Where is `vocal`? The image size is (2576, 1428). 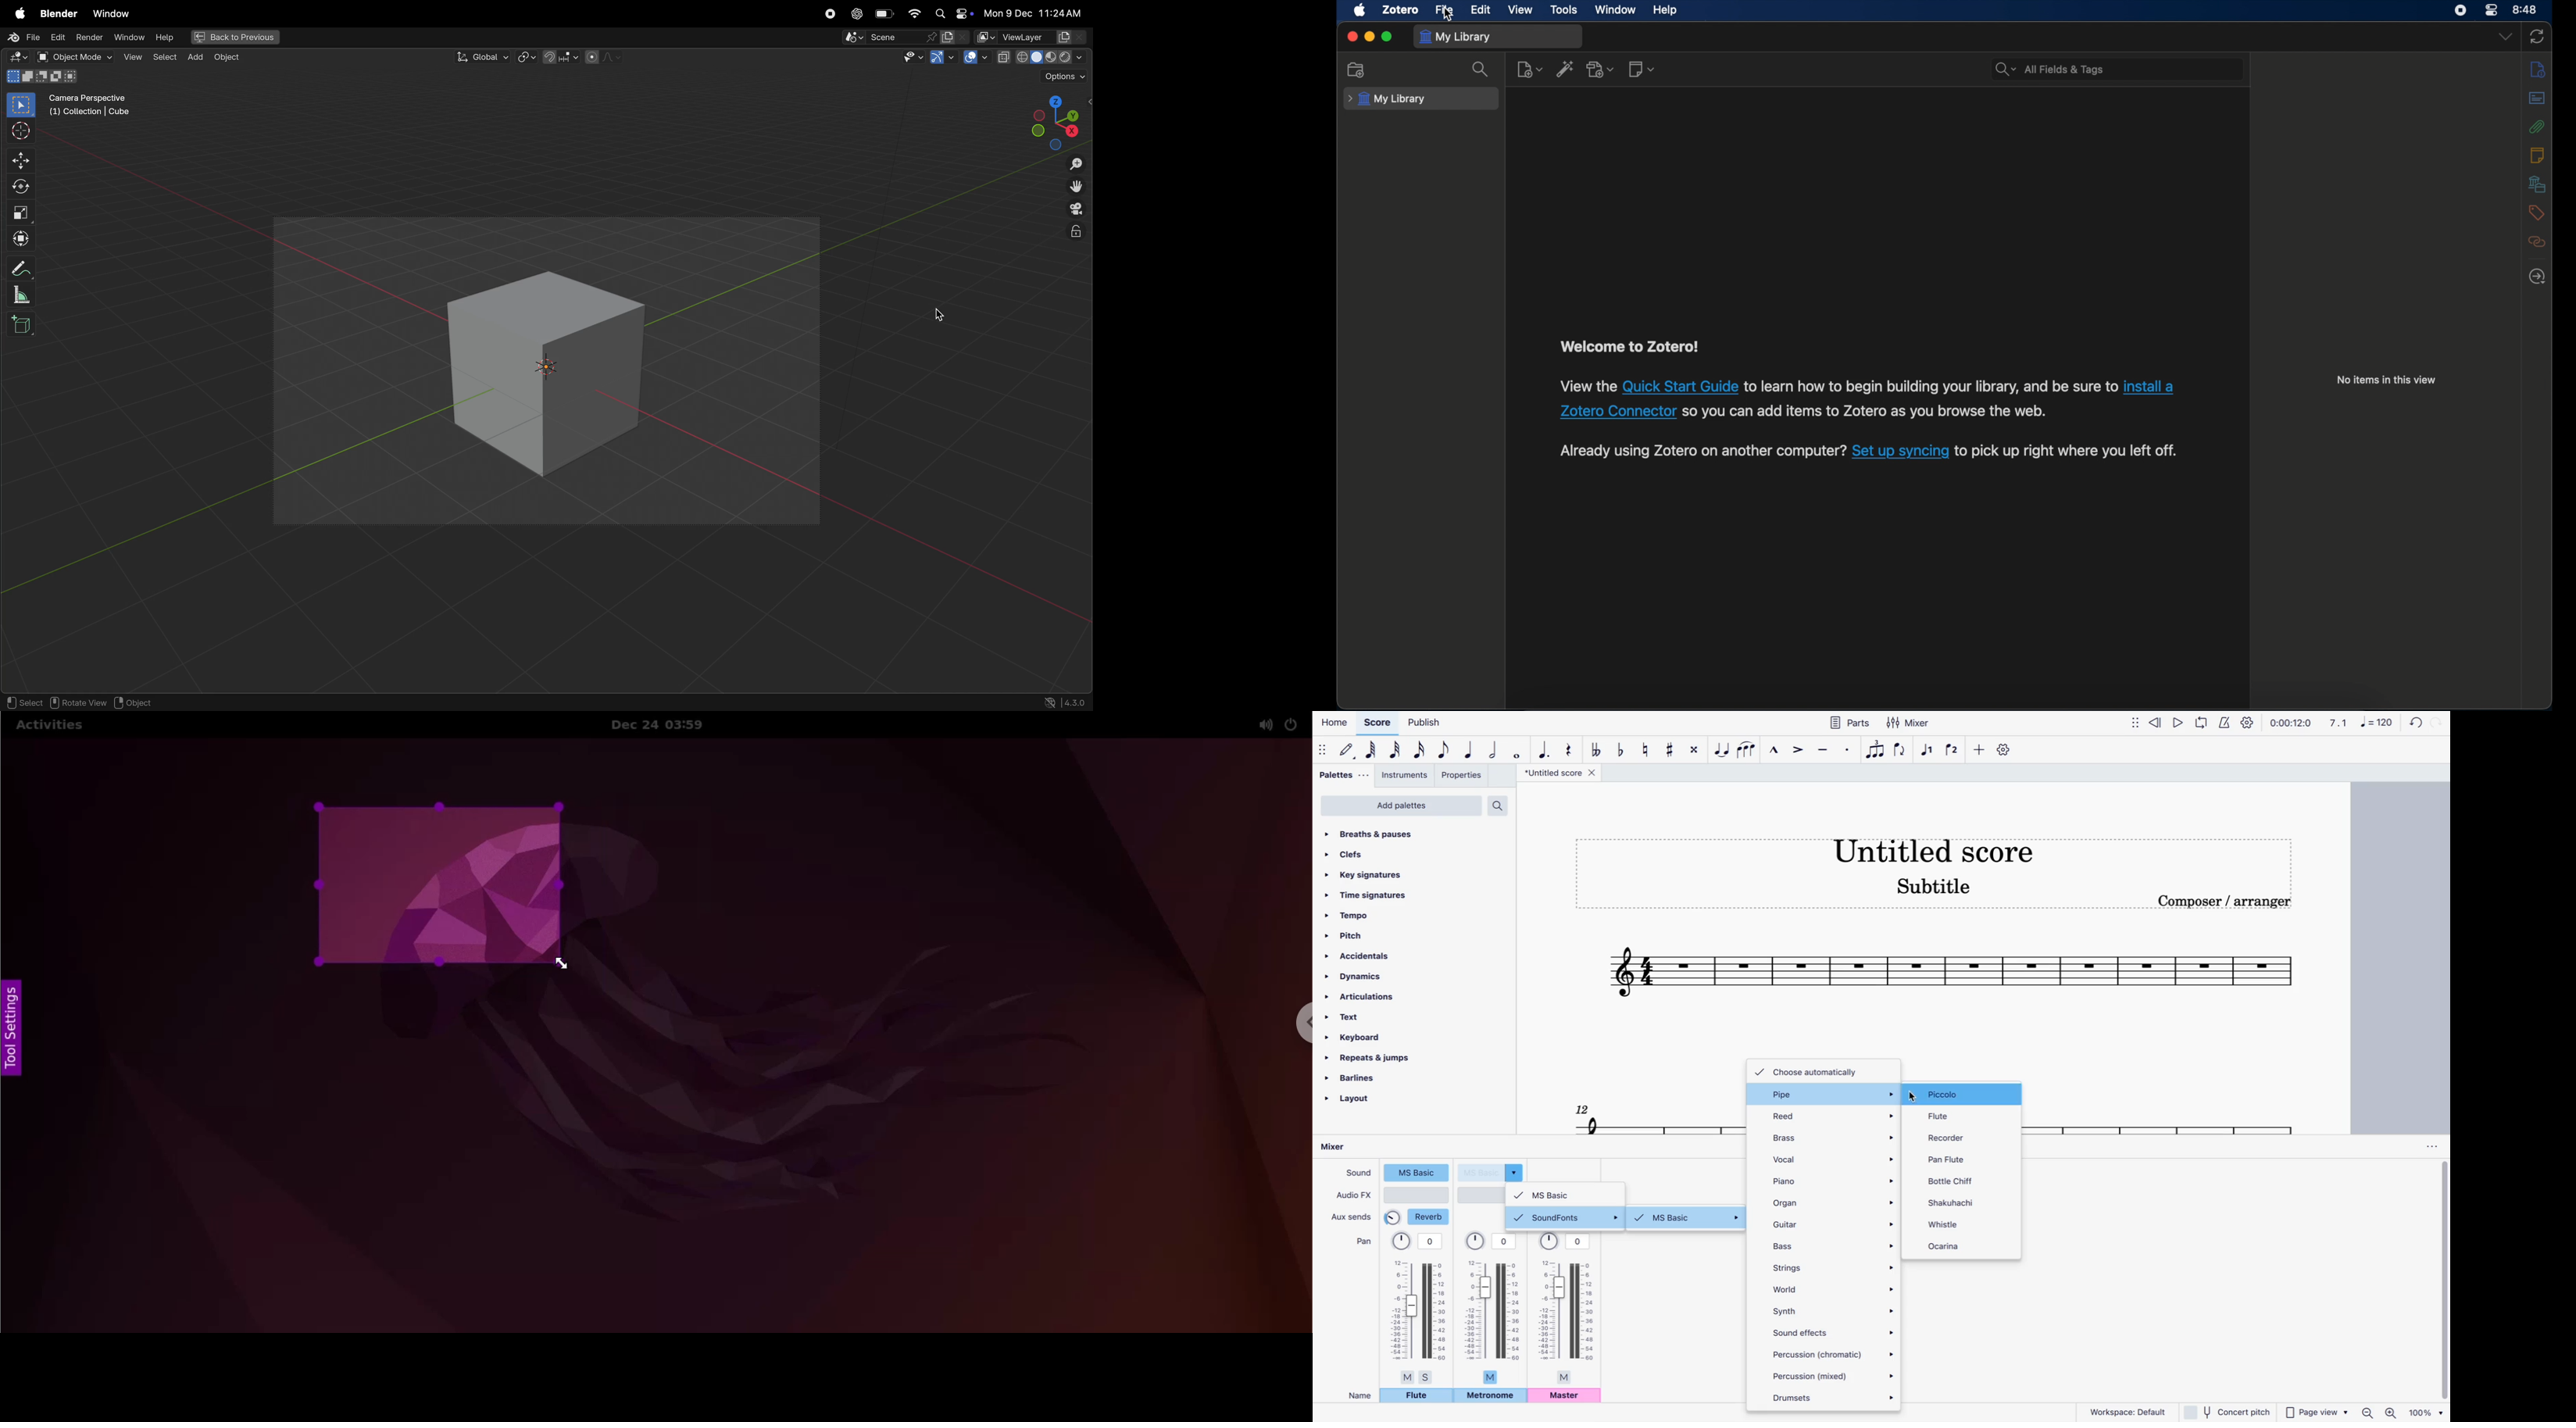
vocal is located at coordinates (1832, 1158).